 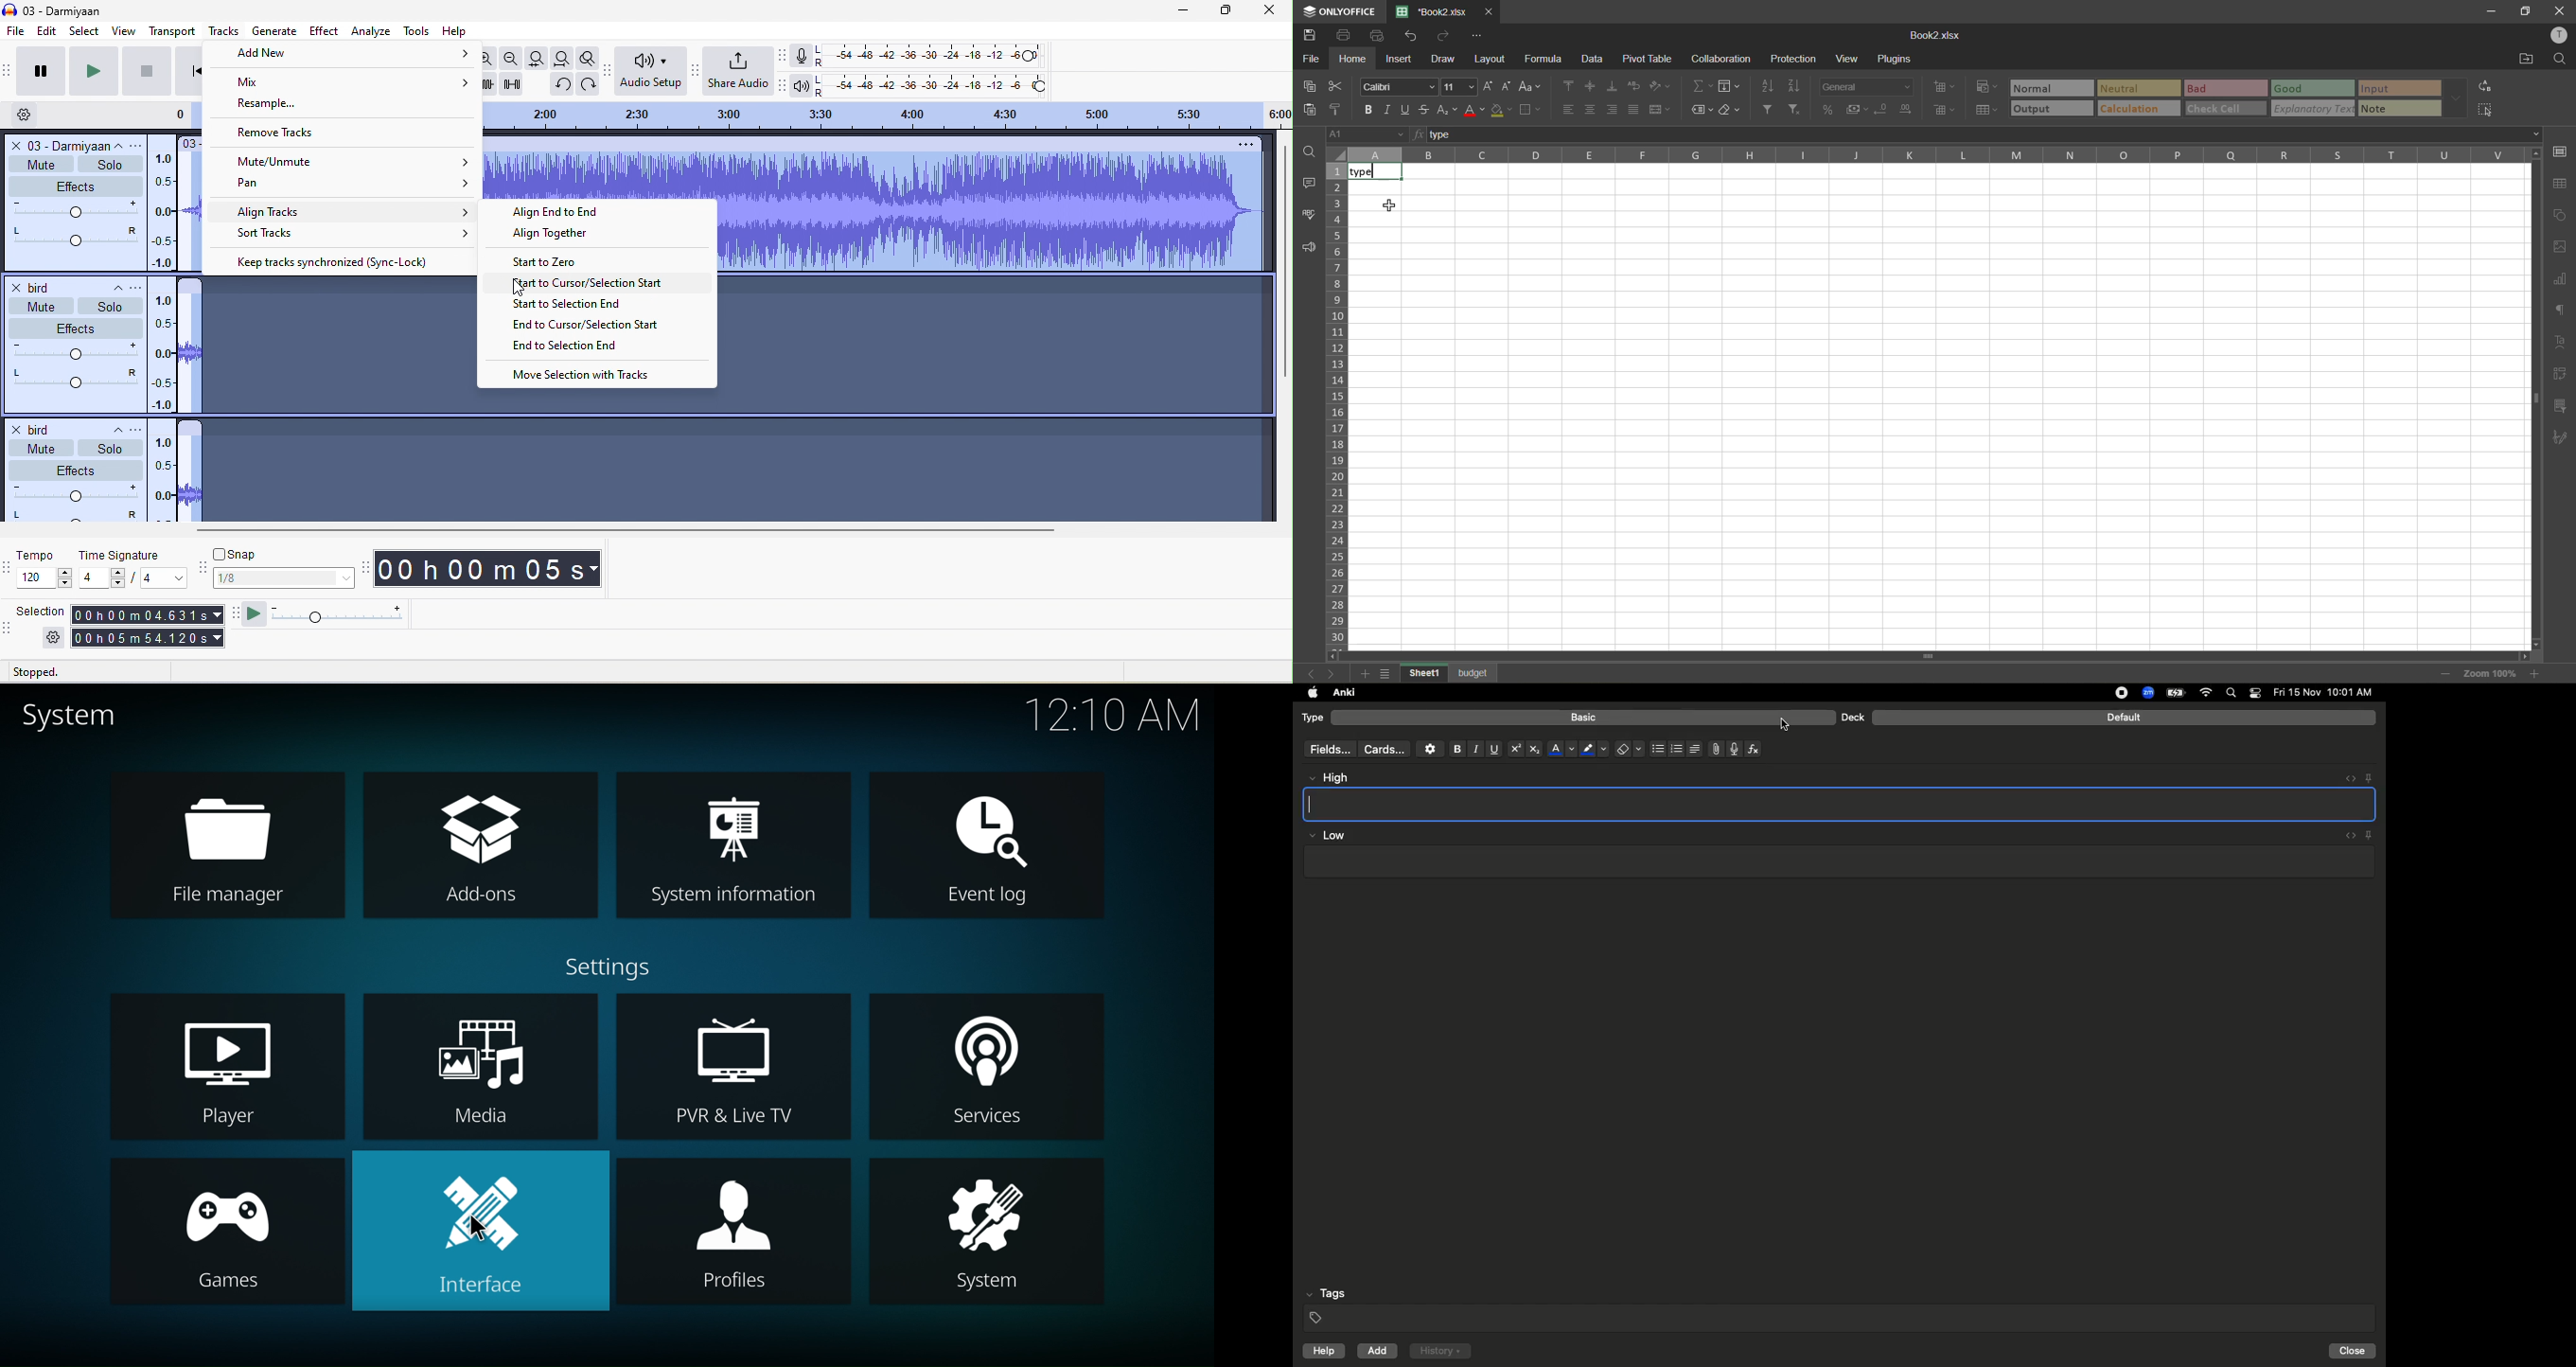 I want to click on playback level, so click(x=936, y=85).